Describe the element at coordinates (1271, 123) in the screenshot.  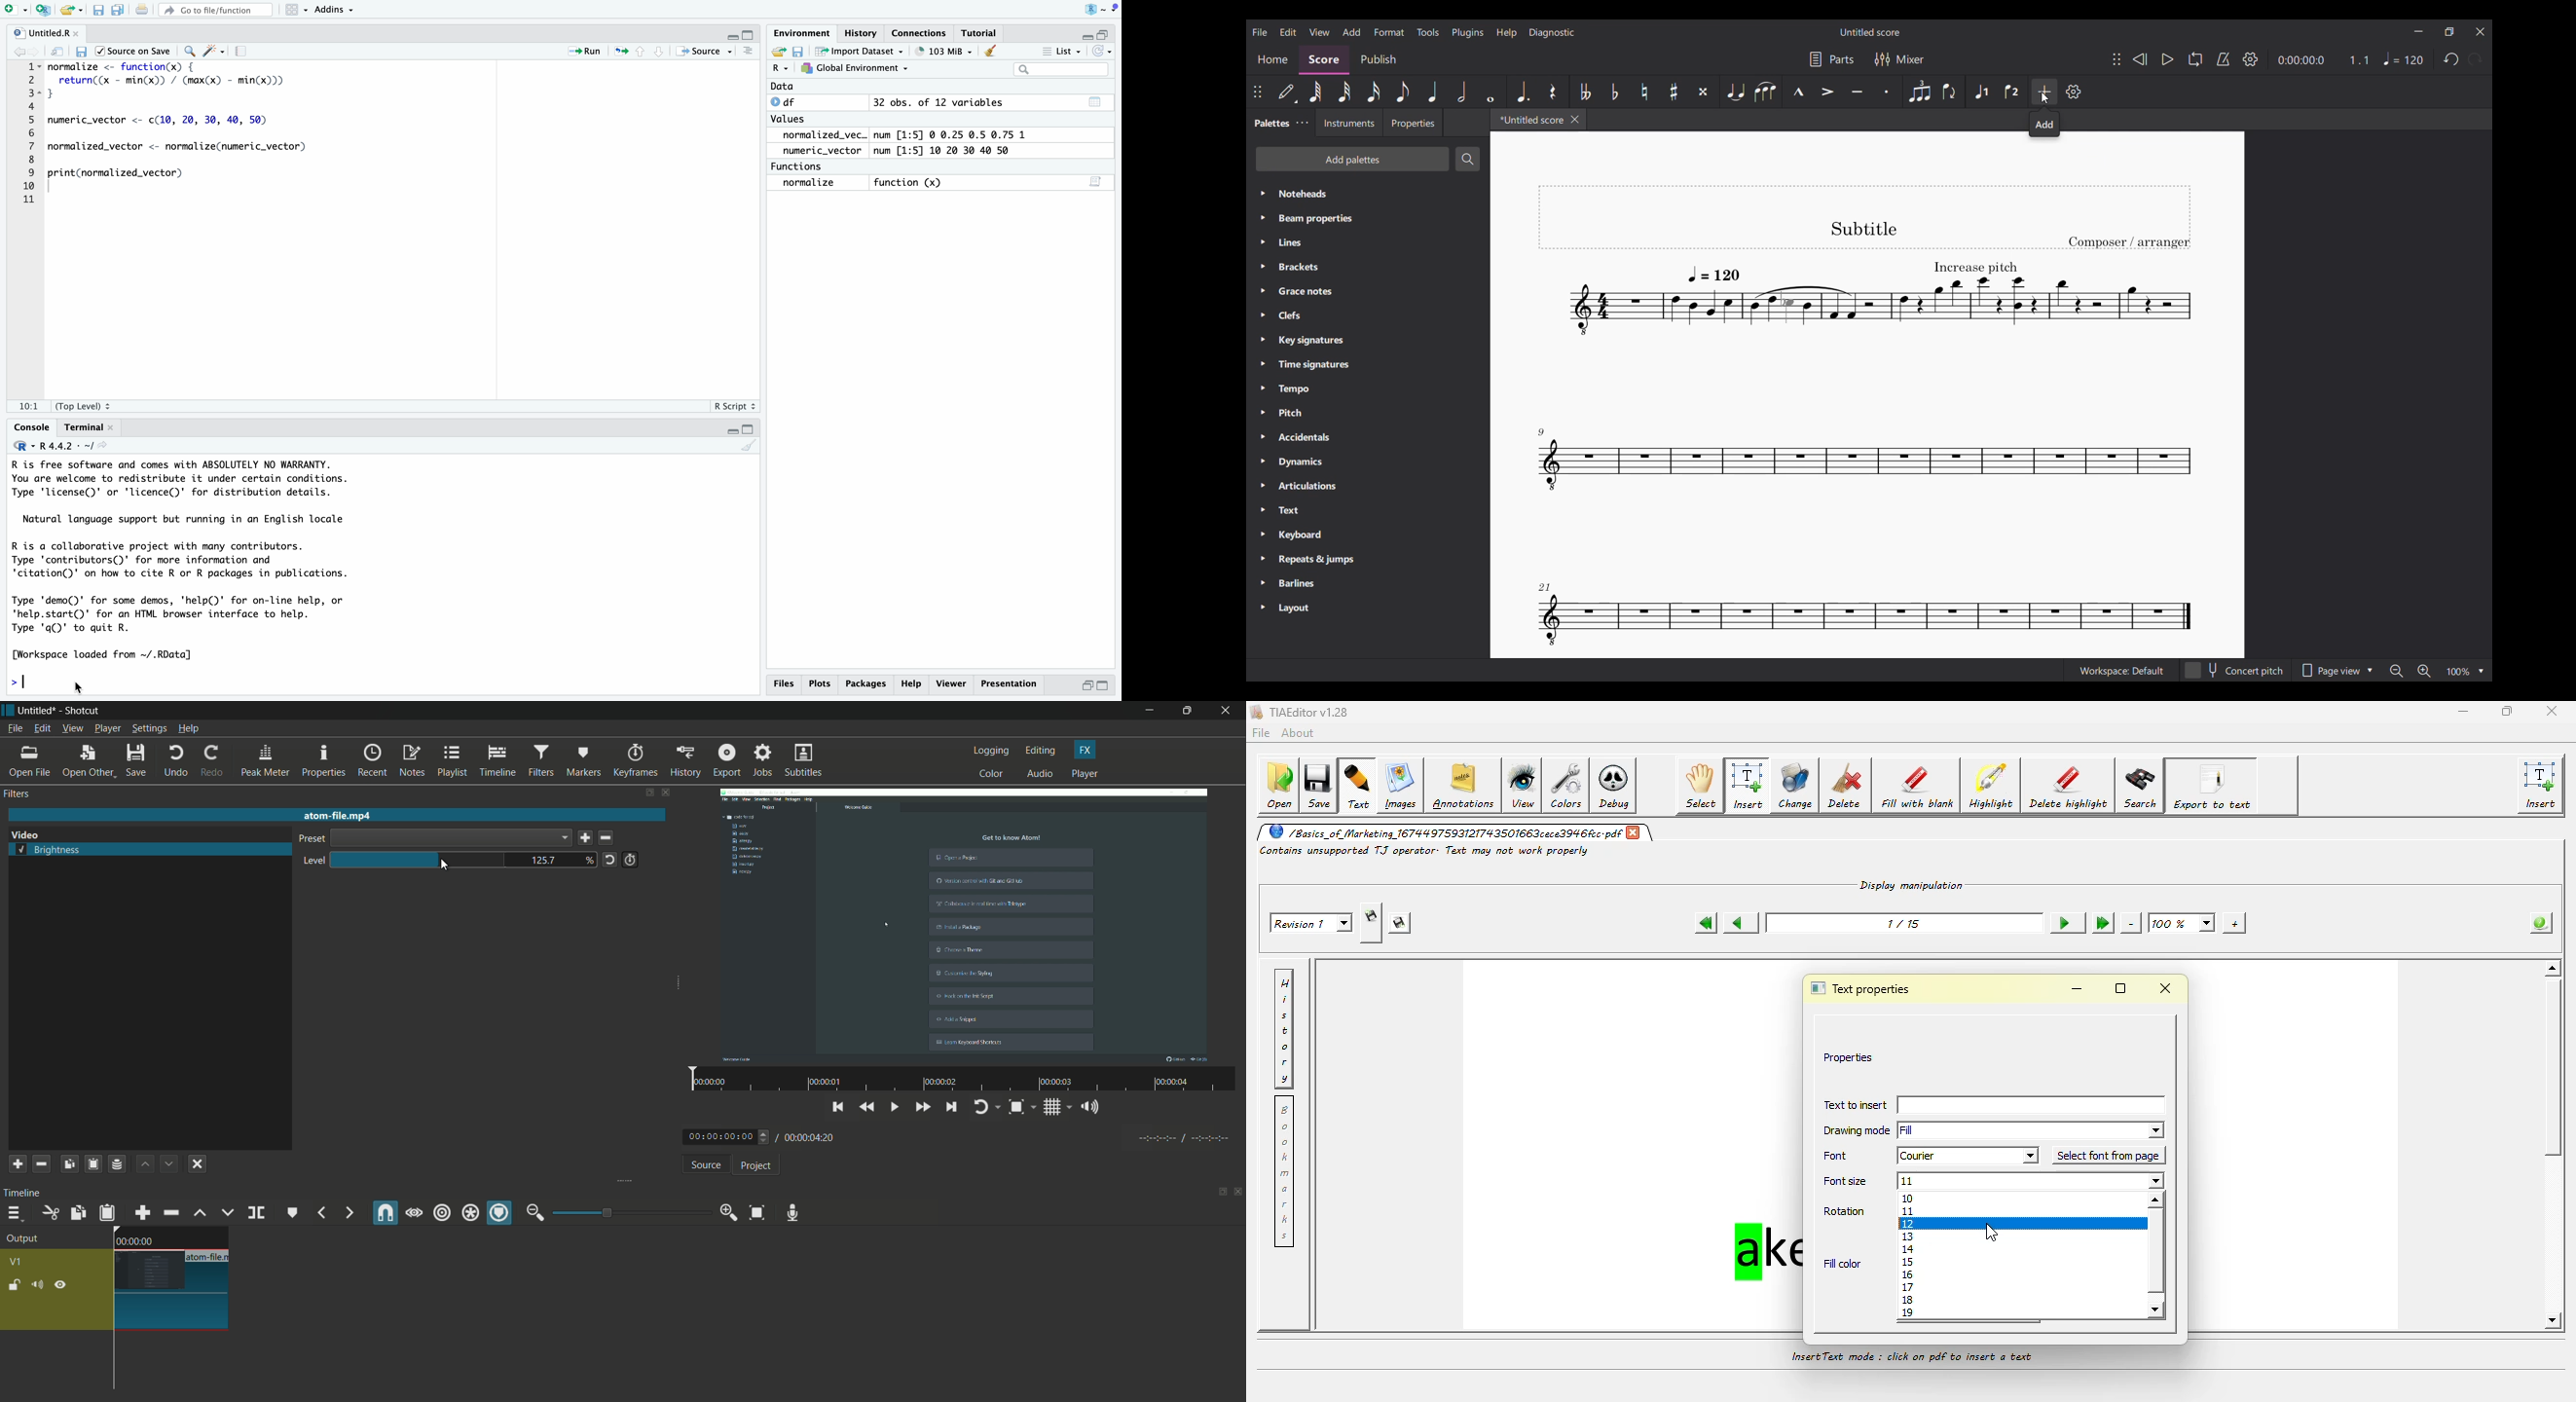
I see `Palettes, current tab` at that location.